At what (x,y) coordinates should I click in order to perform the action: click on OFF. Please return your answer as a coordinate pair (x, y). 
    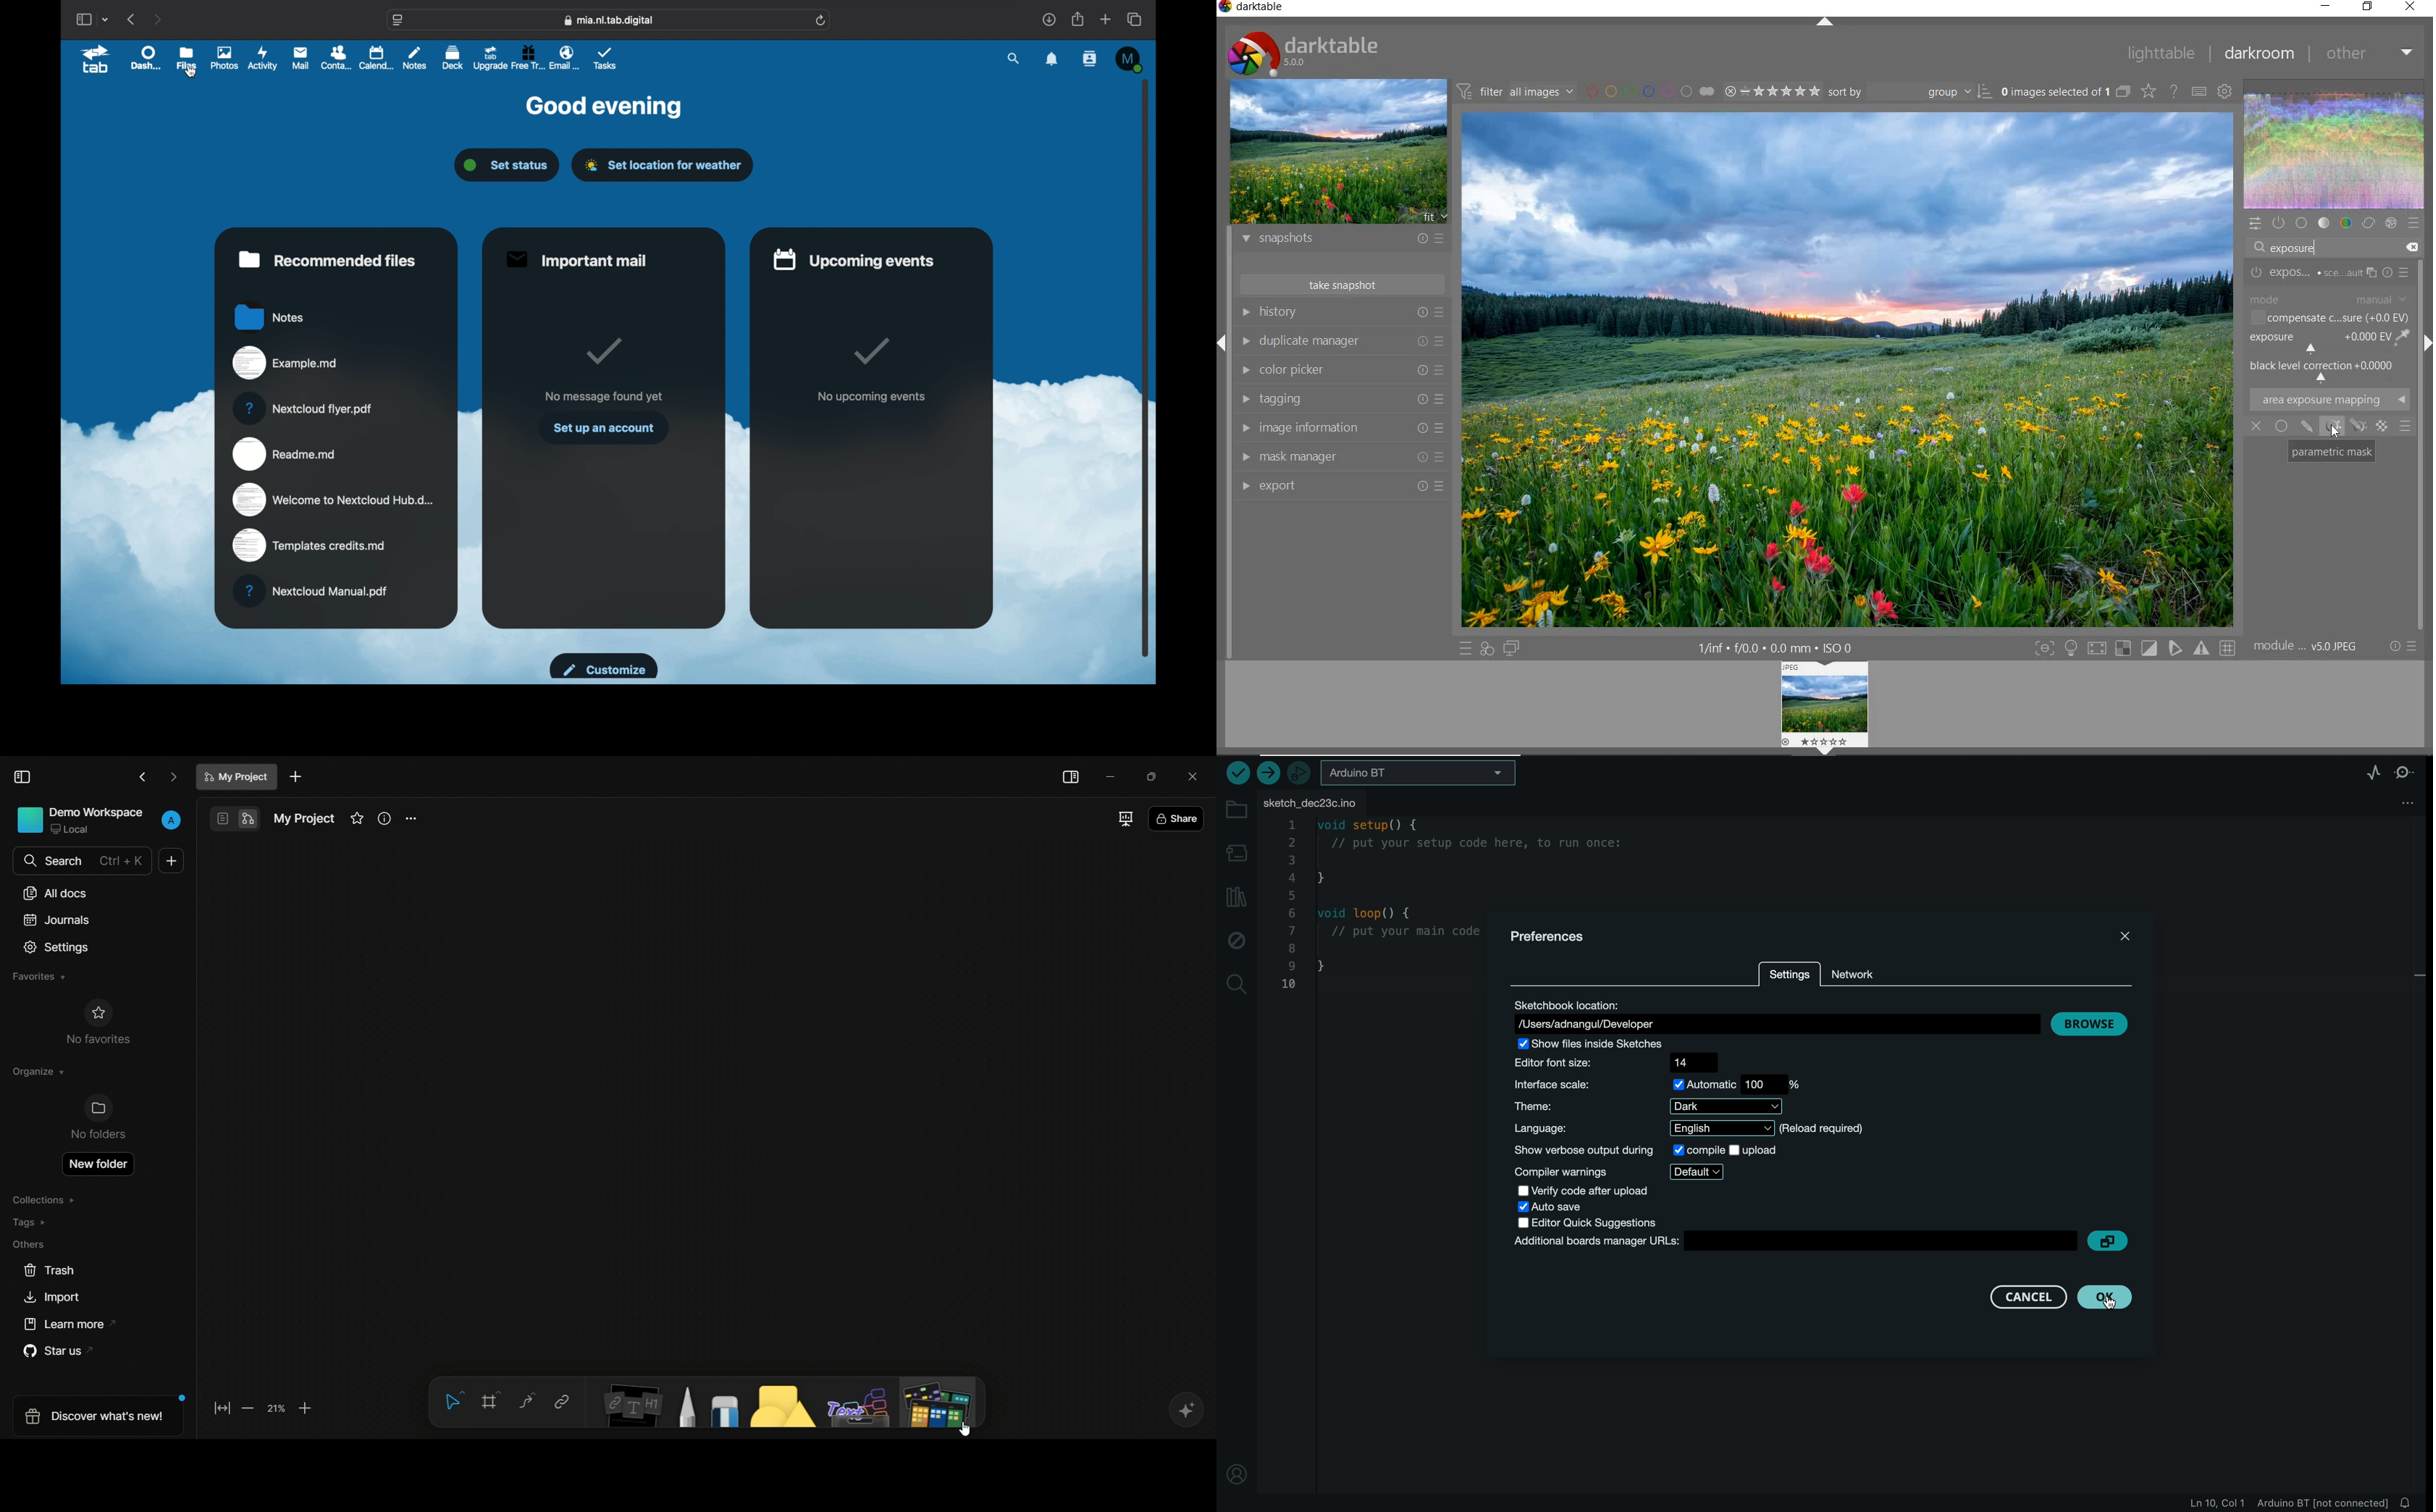
    Looking at the image, I should click on (2258, 425).